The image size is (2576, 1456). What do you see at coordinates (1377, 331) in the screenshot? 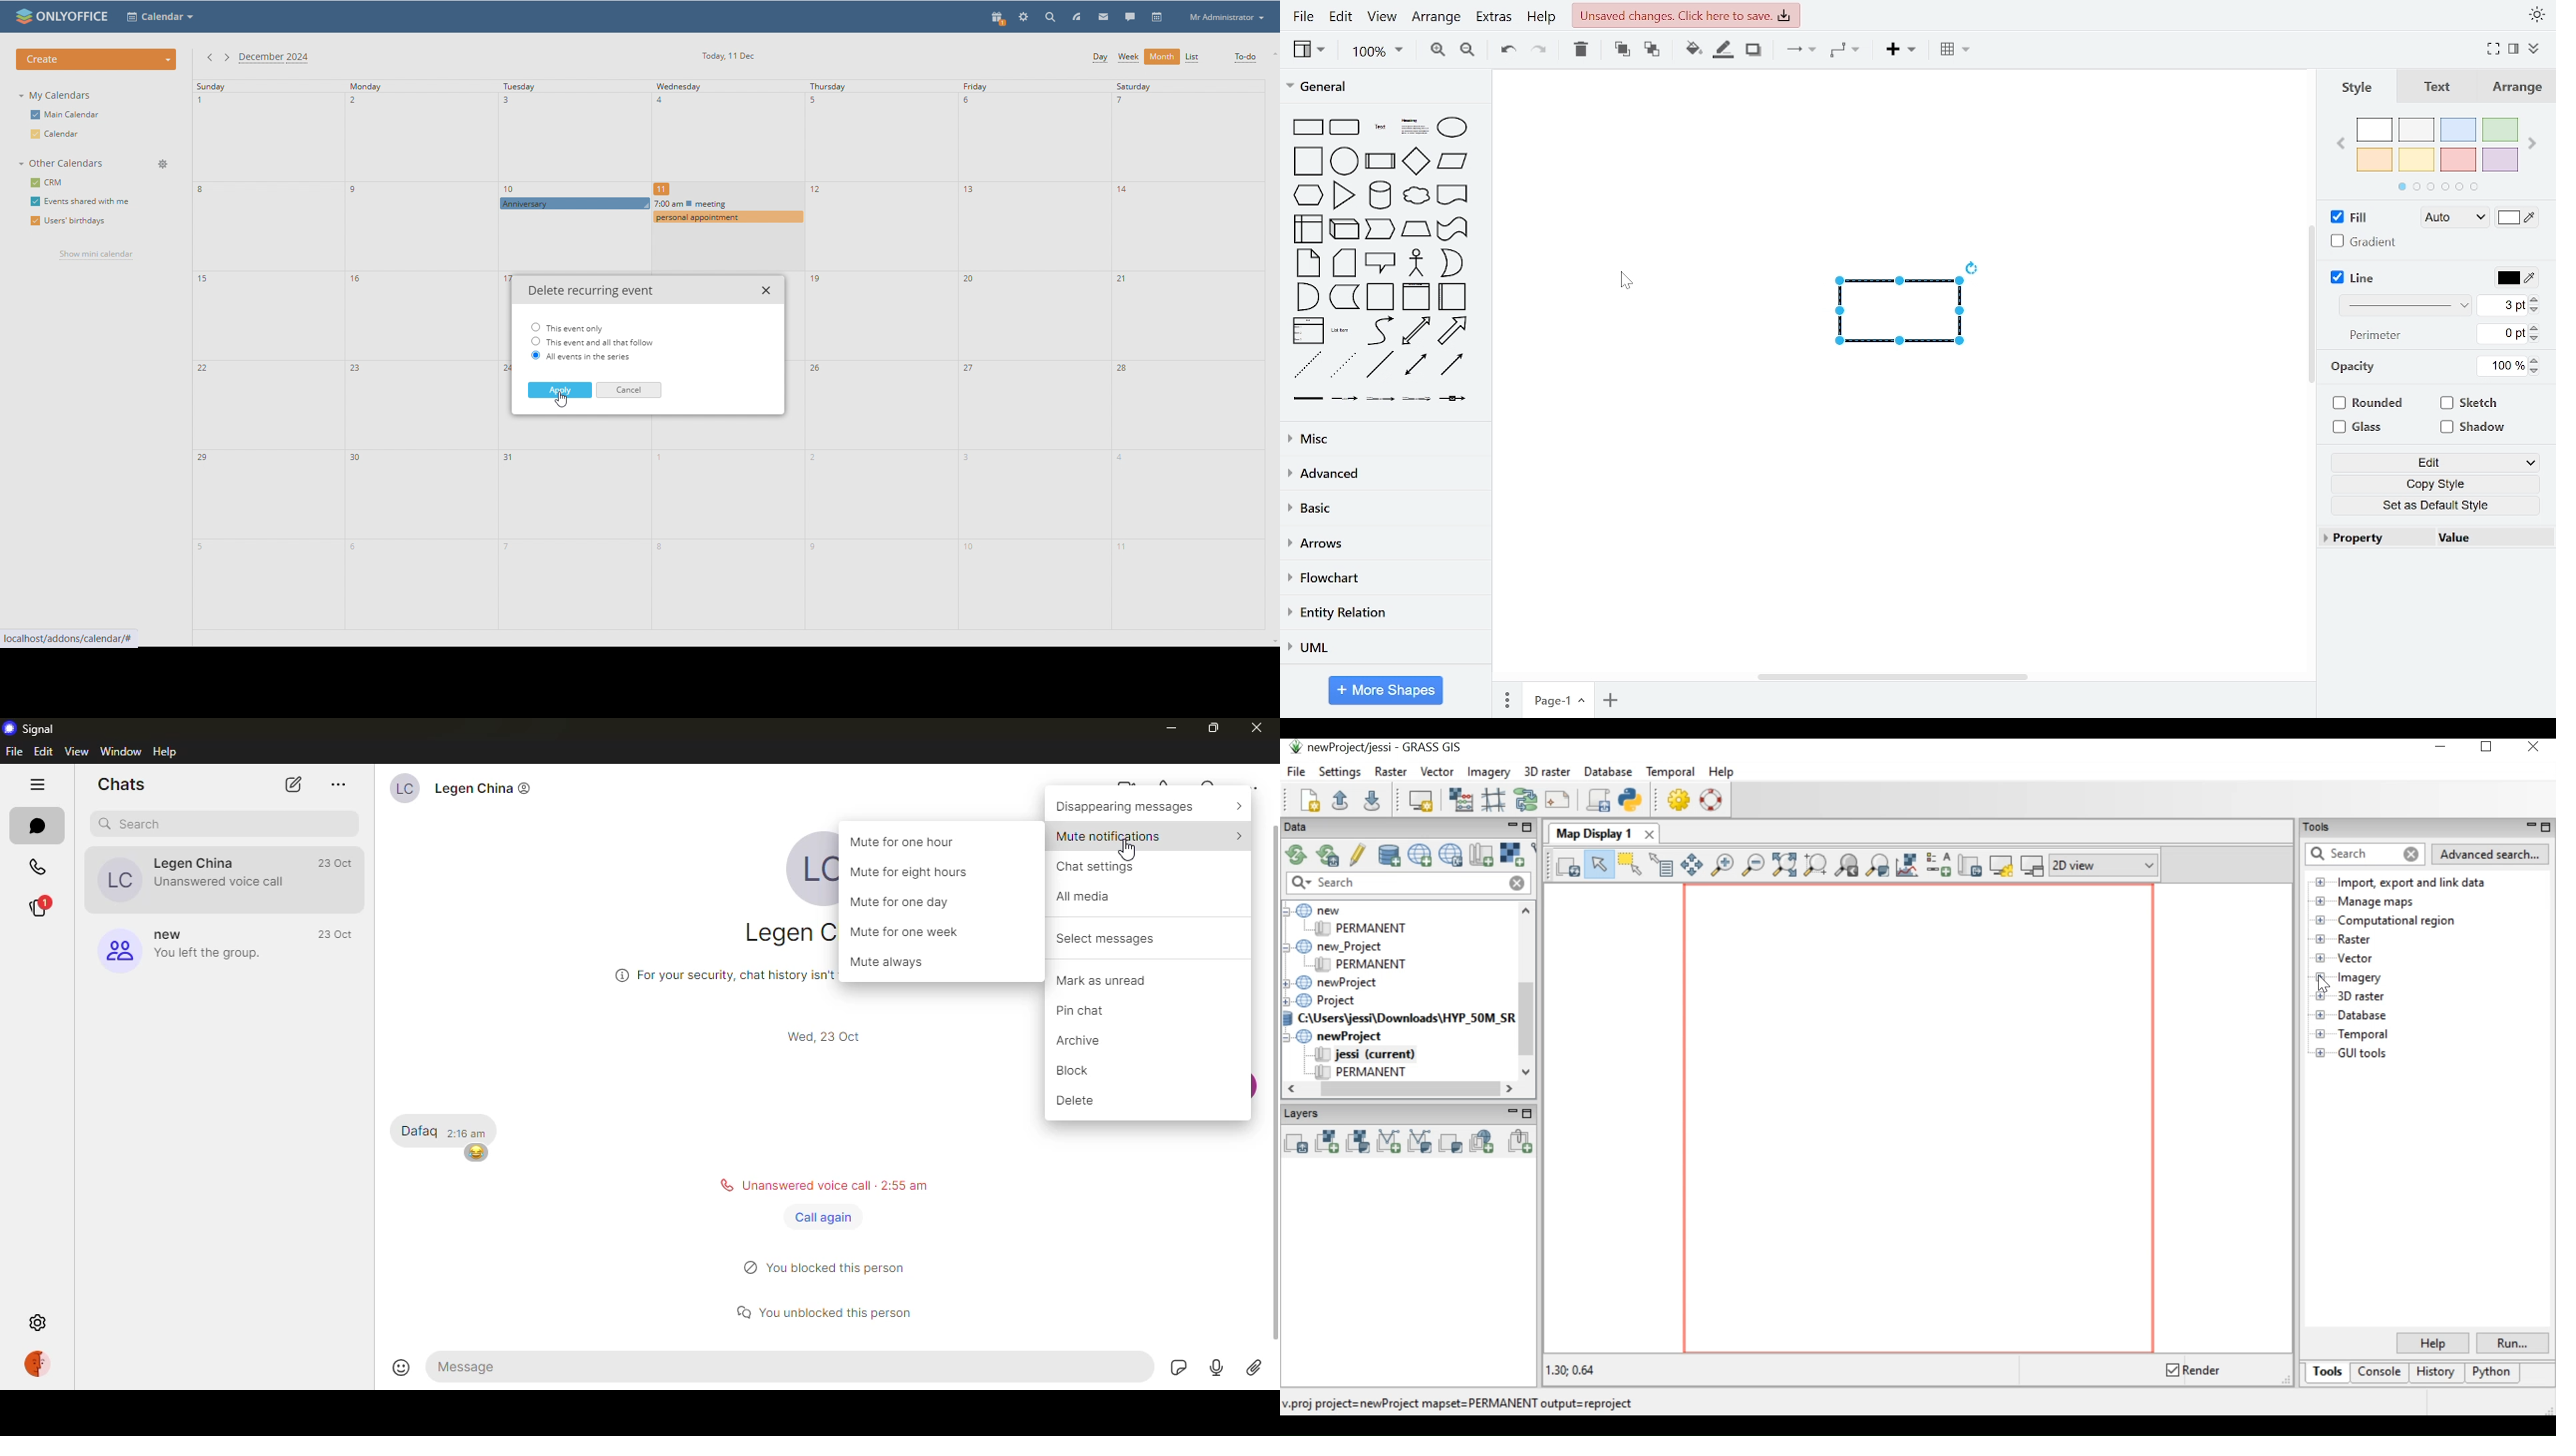
I see `general shapes` at bounding box center [1377, 331].